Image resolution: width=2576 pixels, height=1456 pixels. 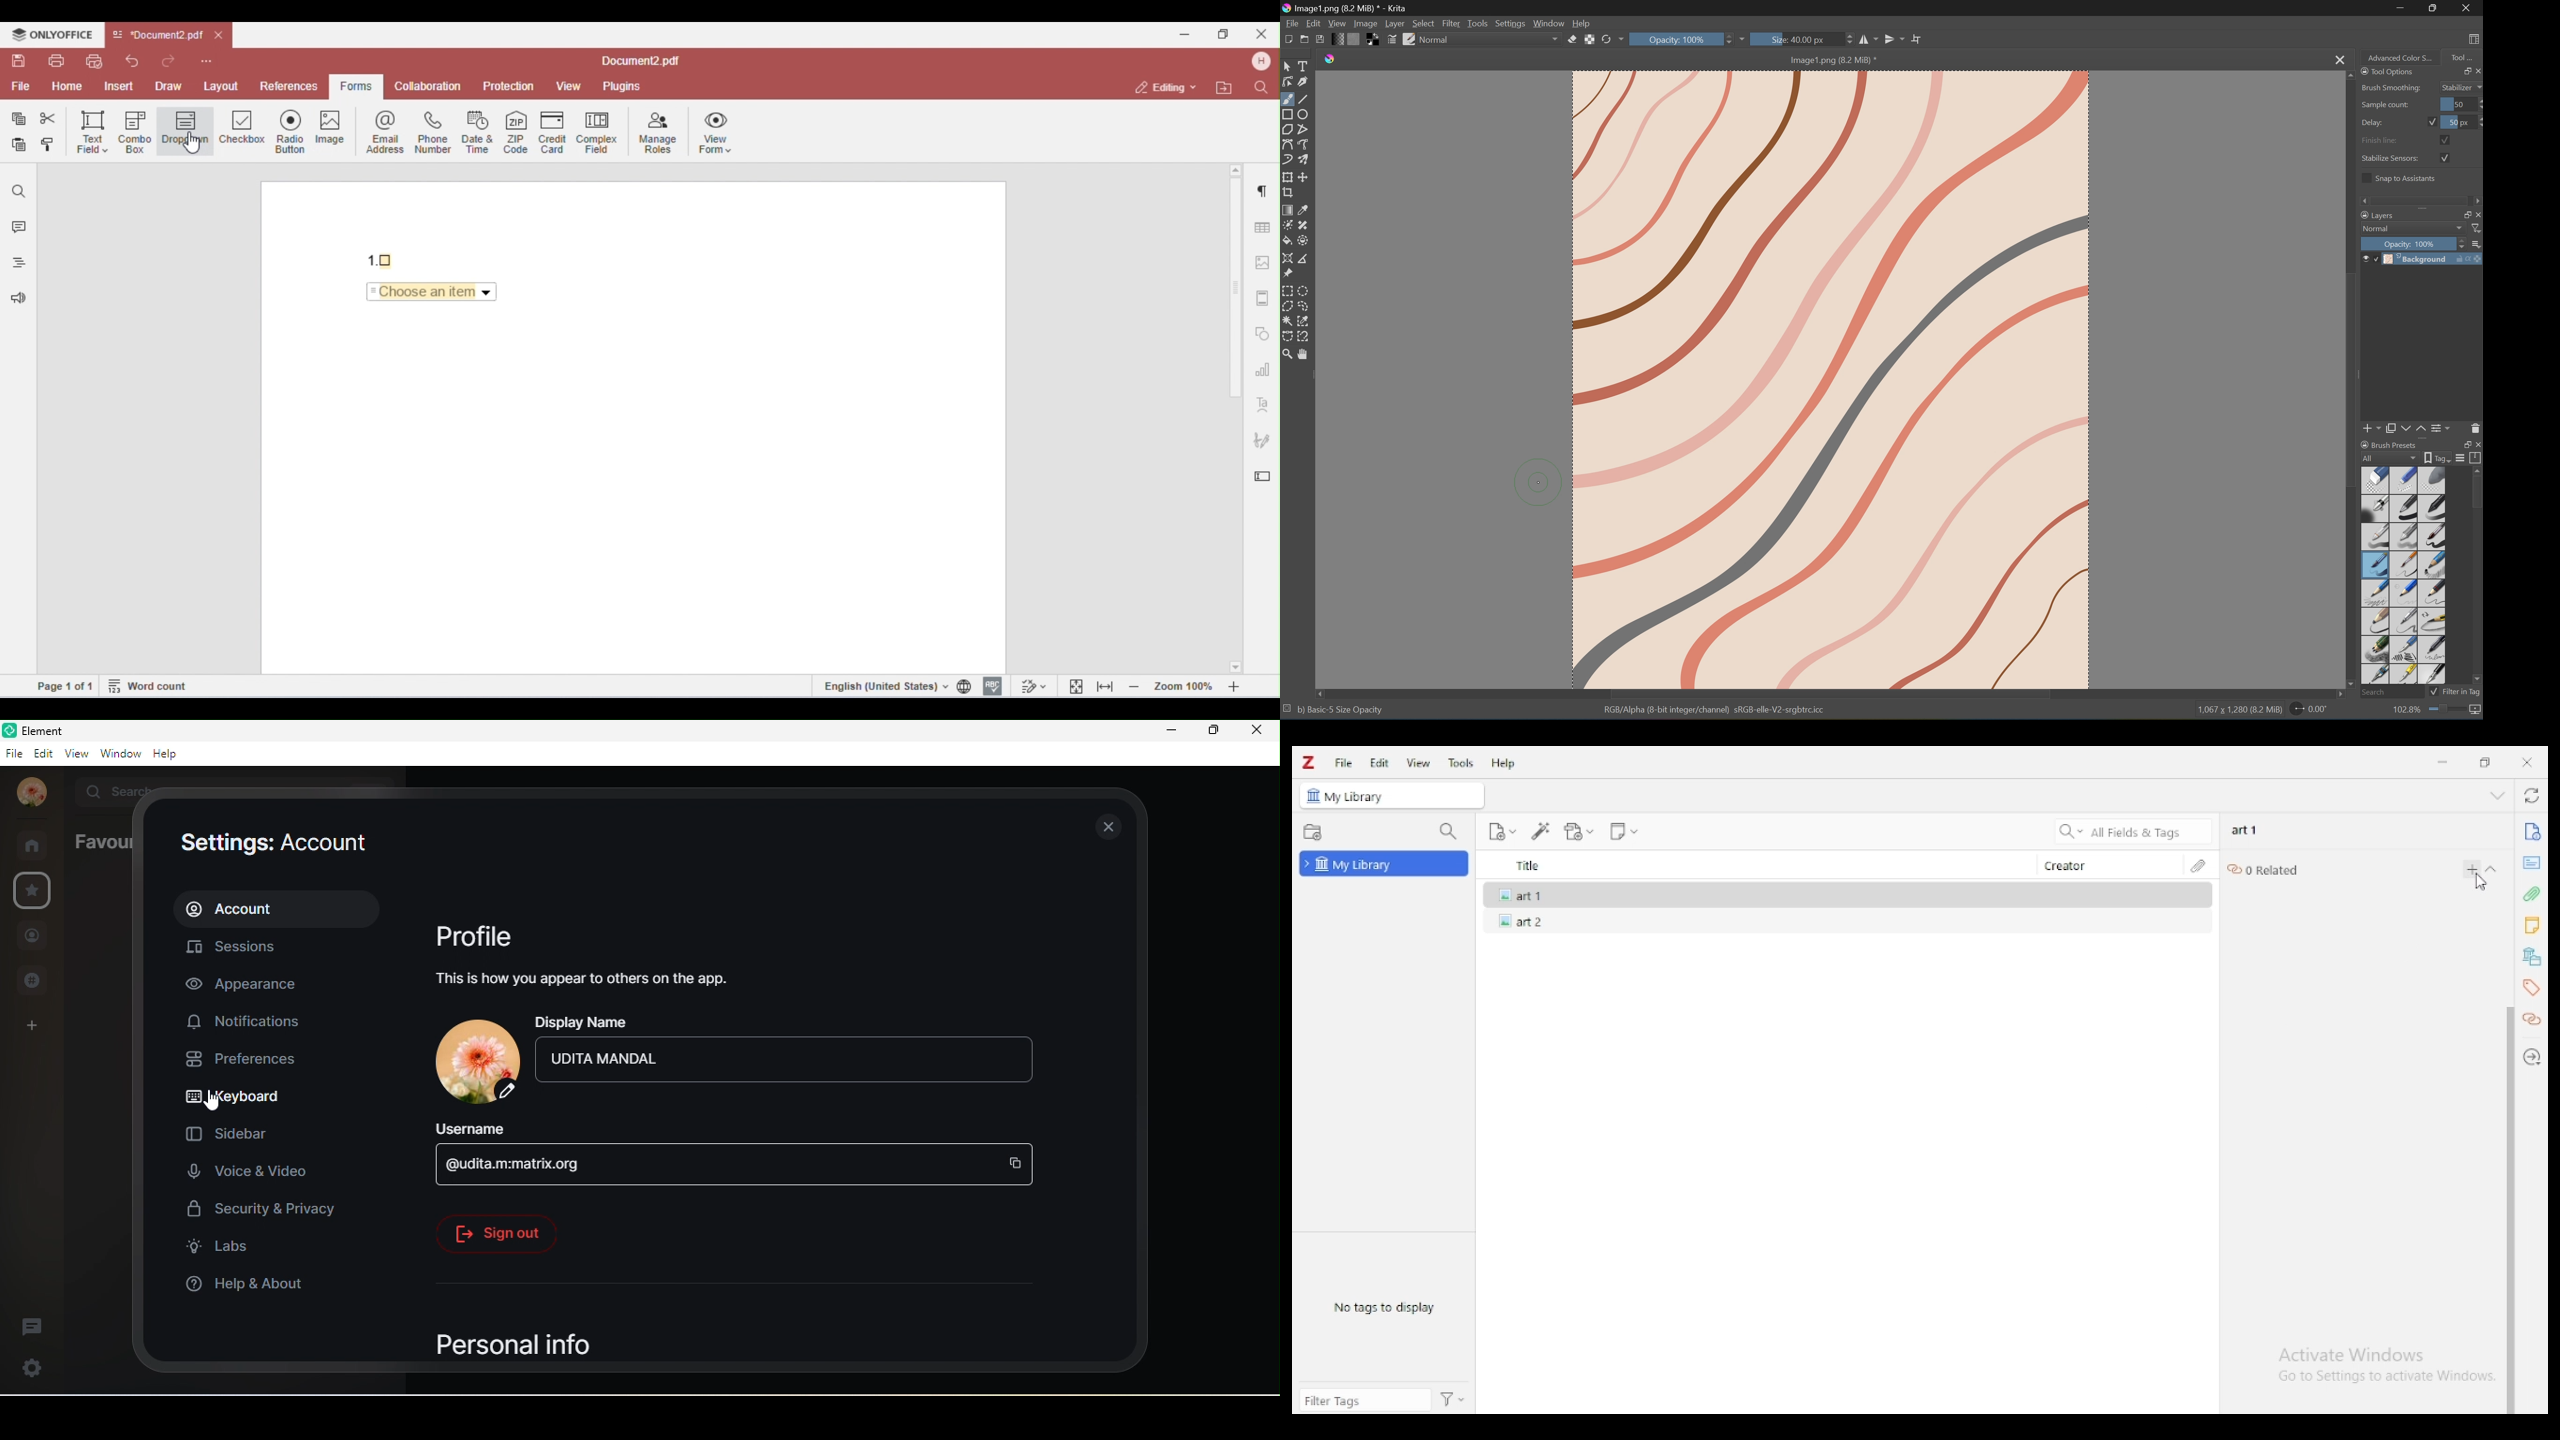 What do you see at coordinates (2534, 795) in the screenshot?
I see `sync with zotero.org` at bounding box center [2534, 795].